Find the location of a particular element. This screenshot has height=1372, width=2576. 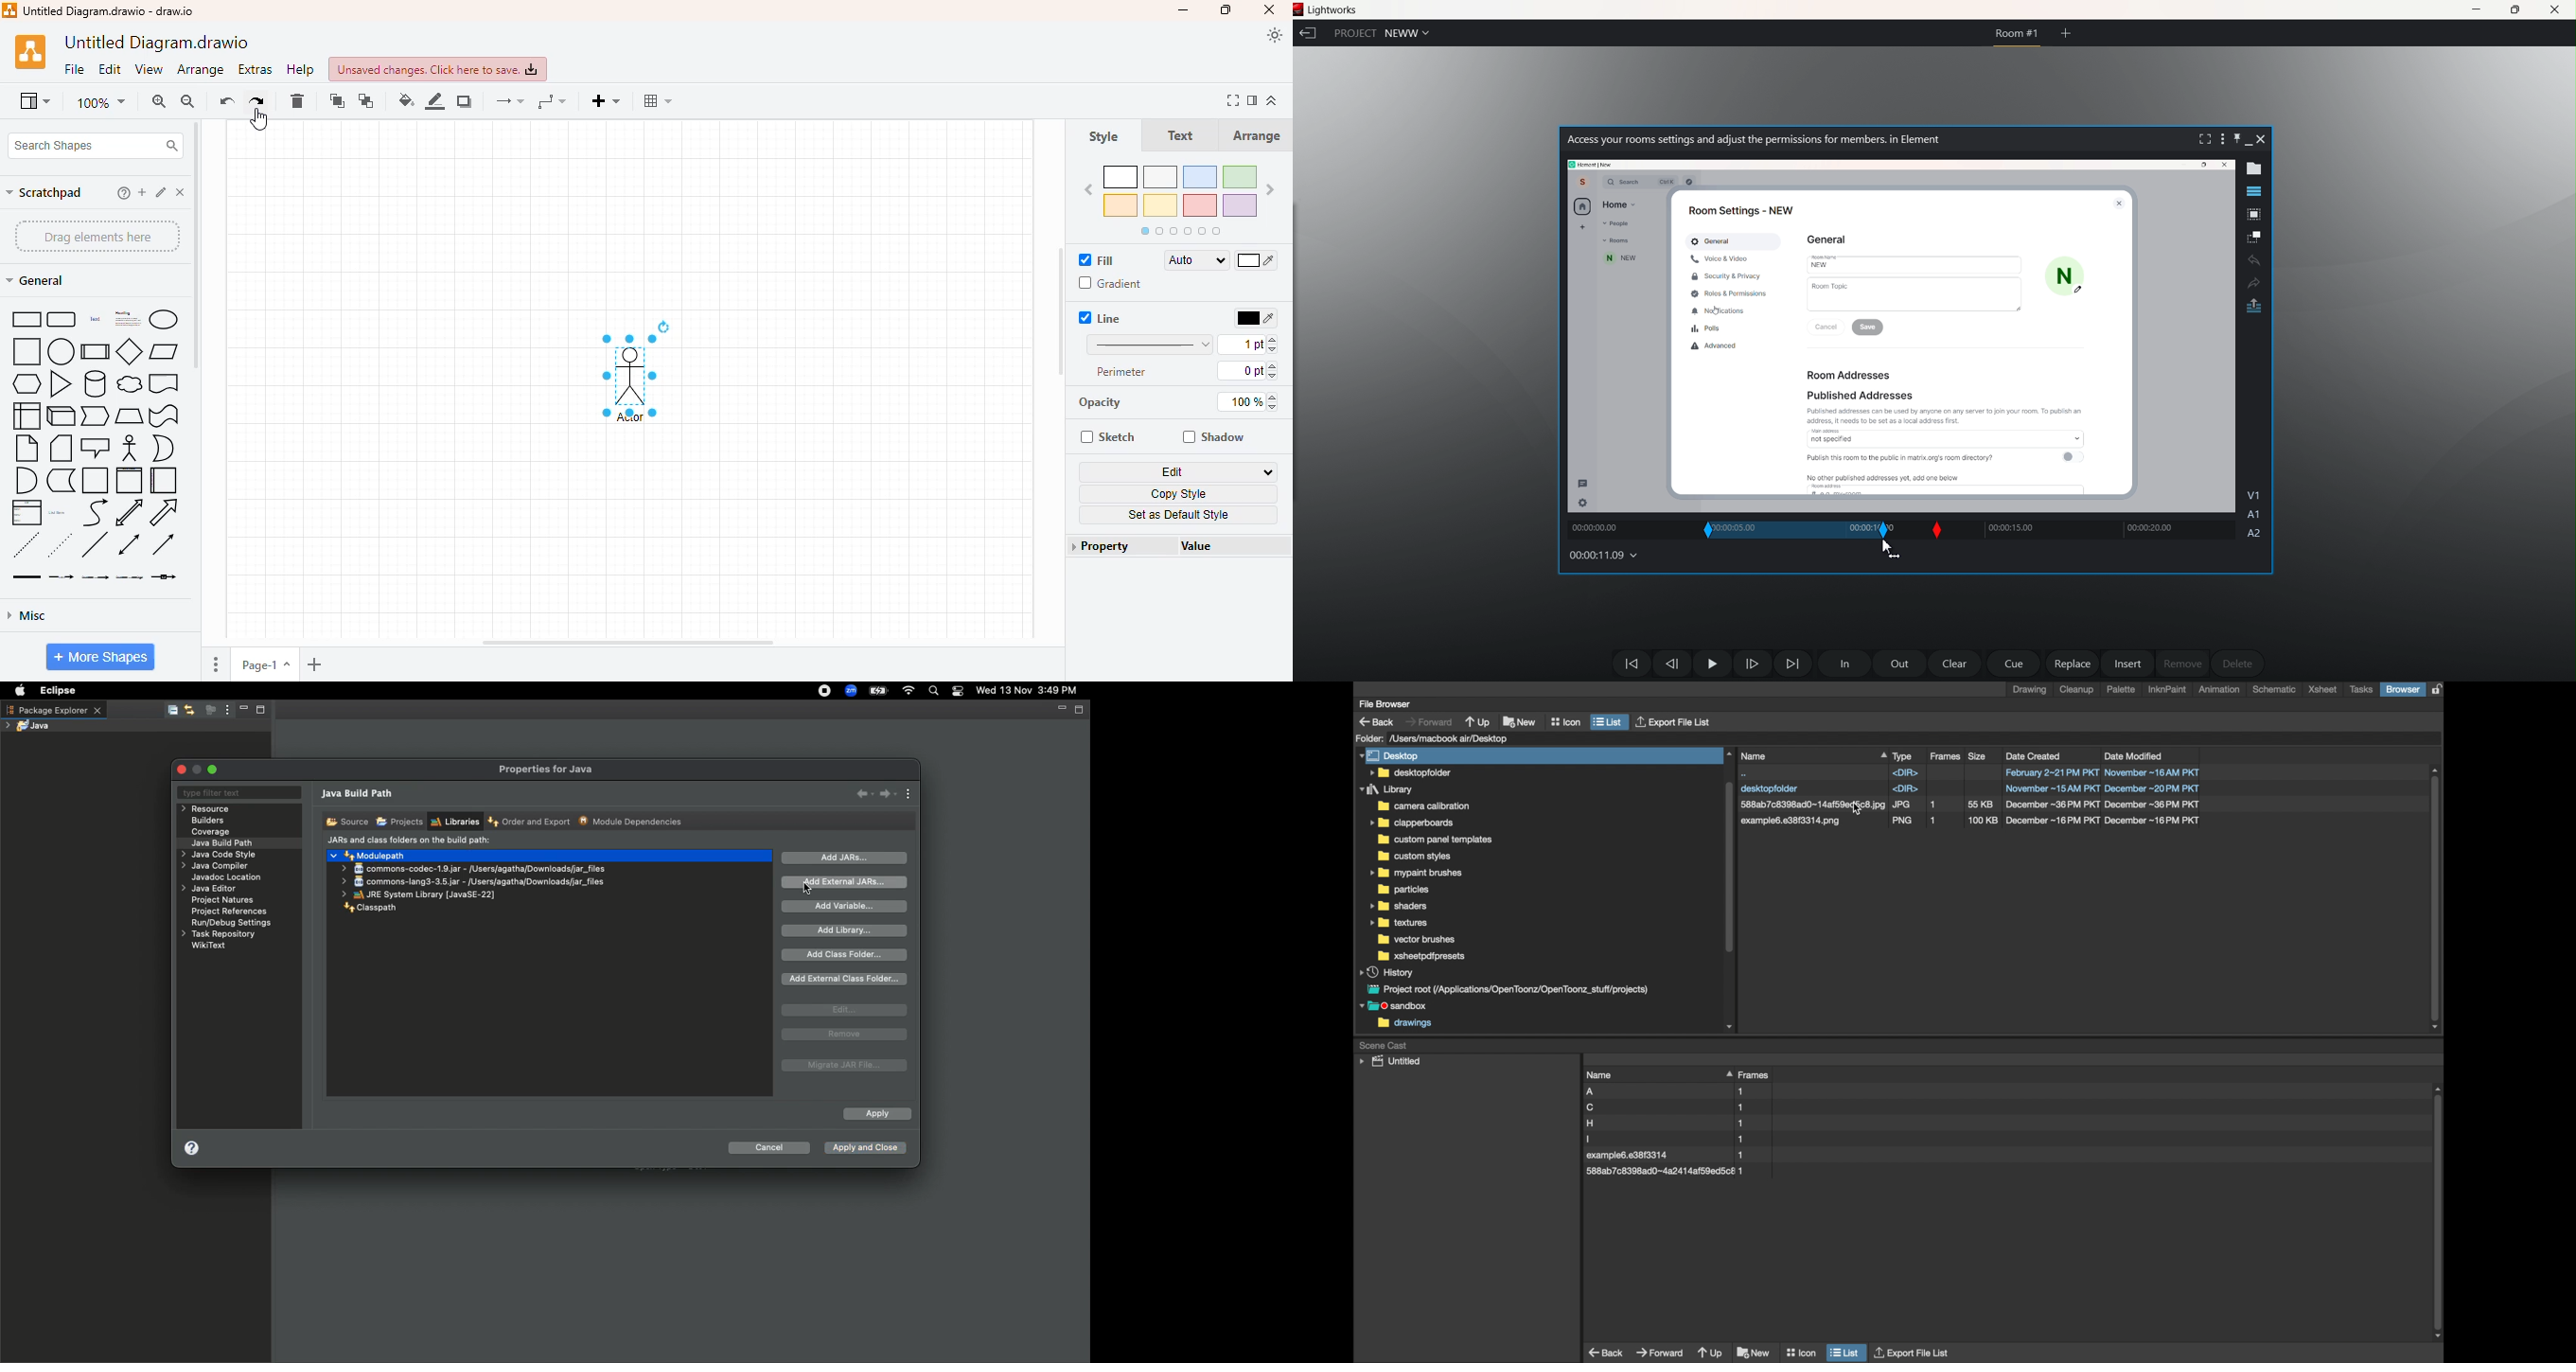

logo is located at coordinates (30, 52).